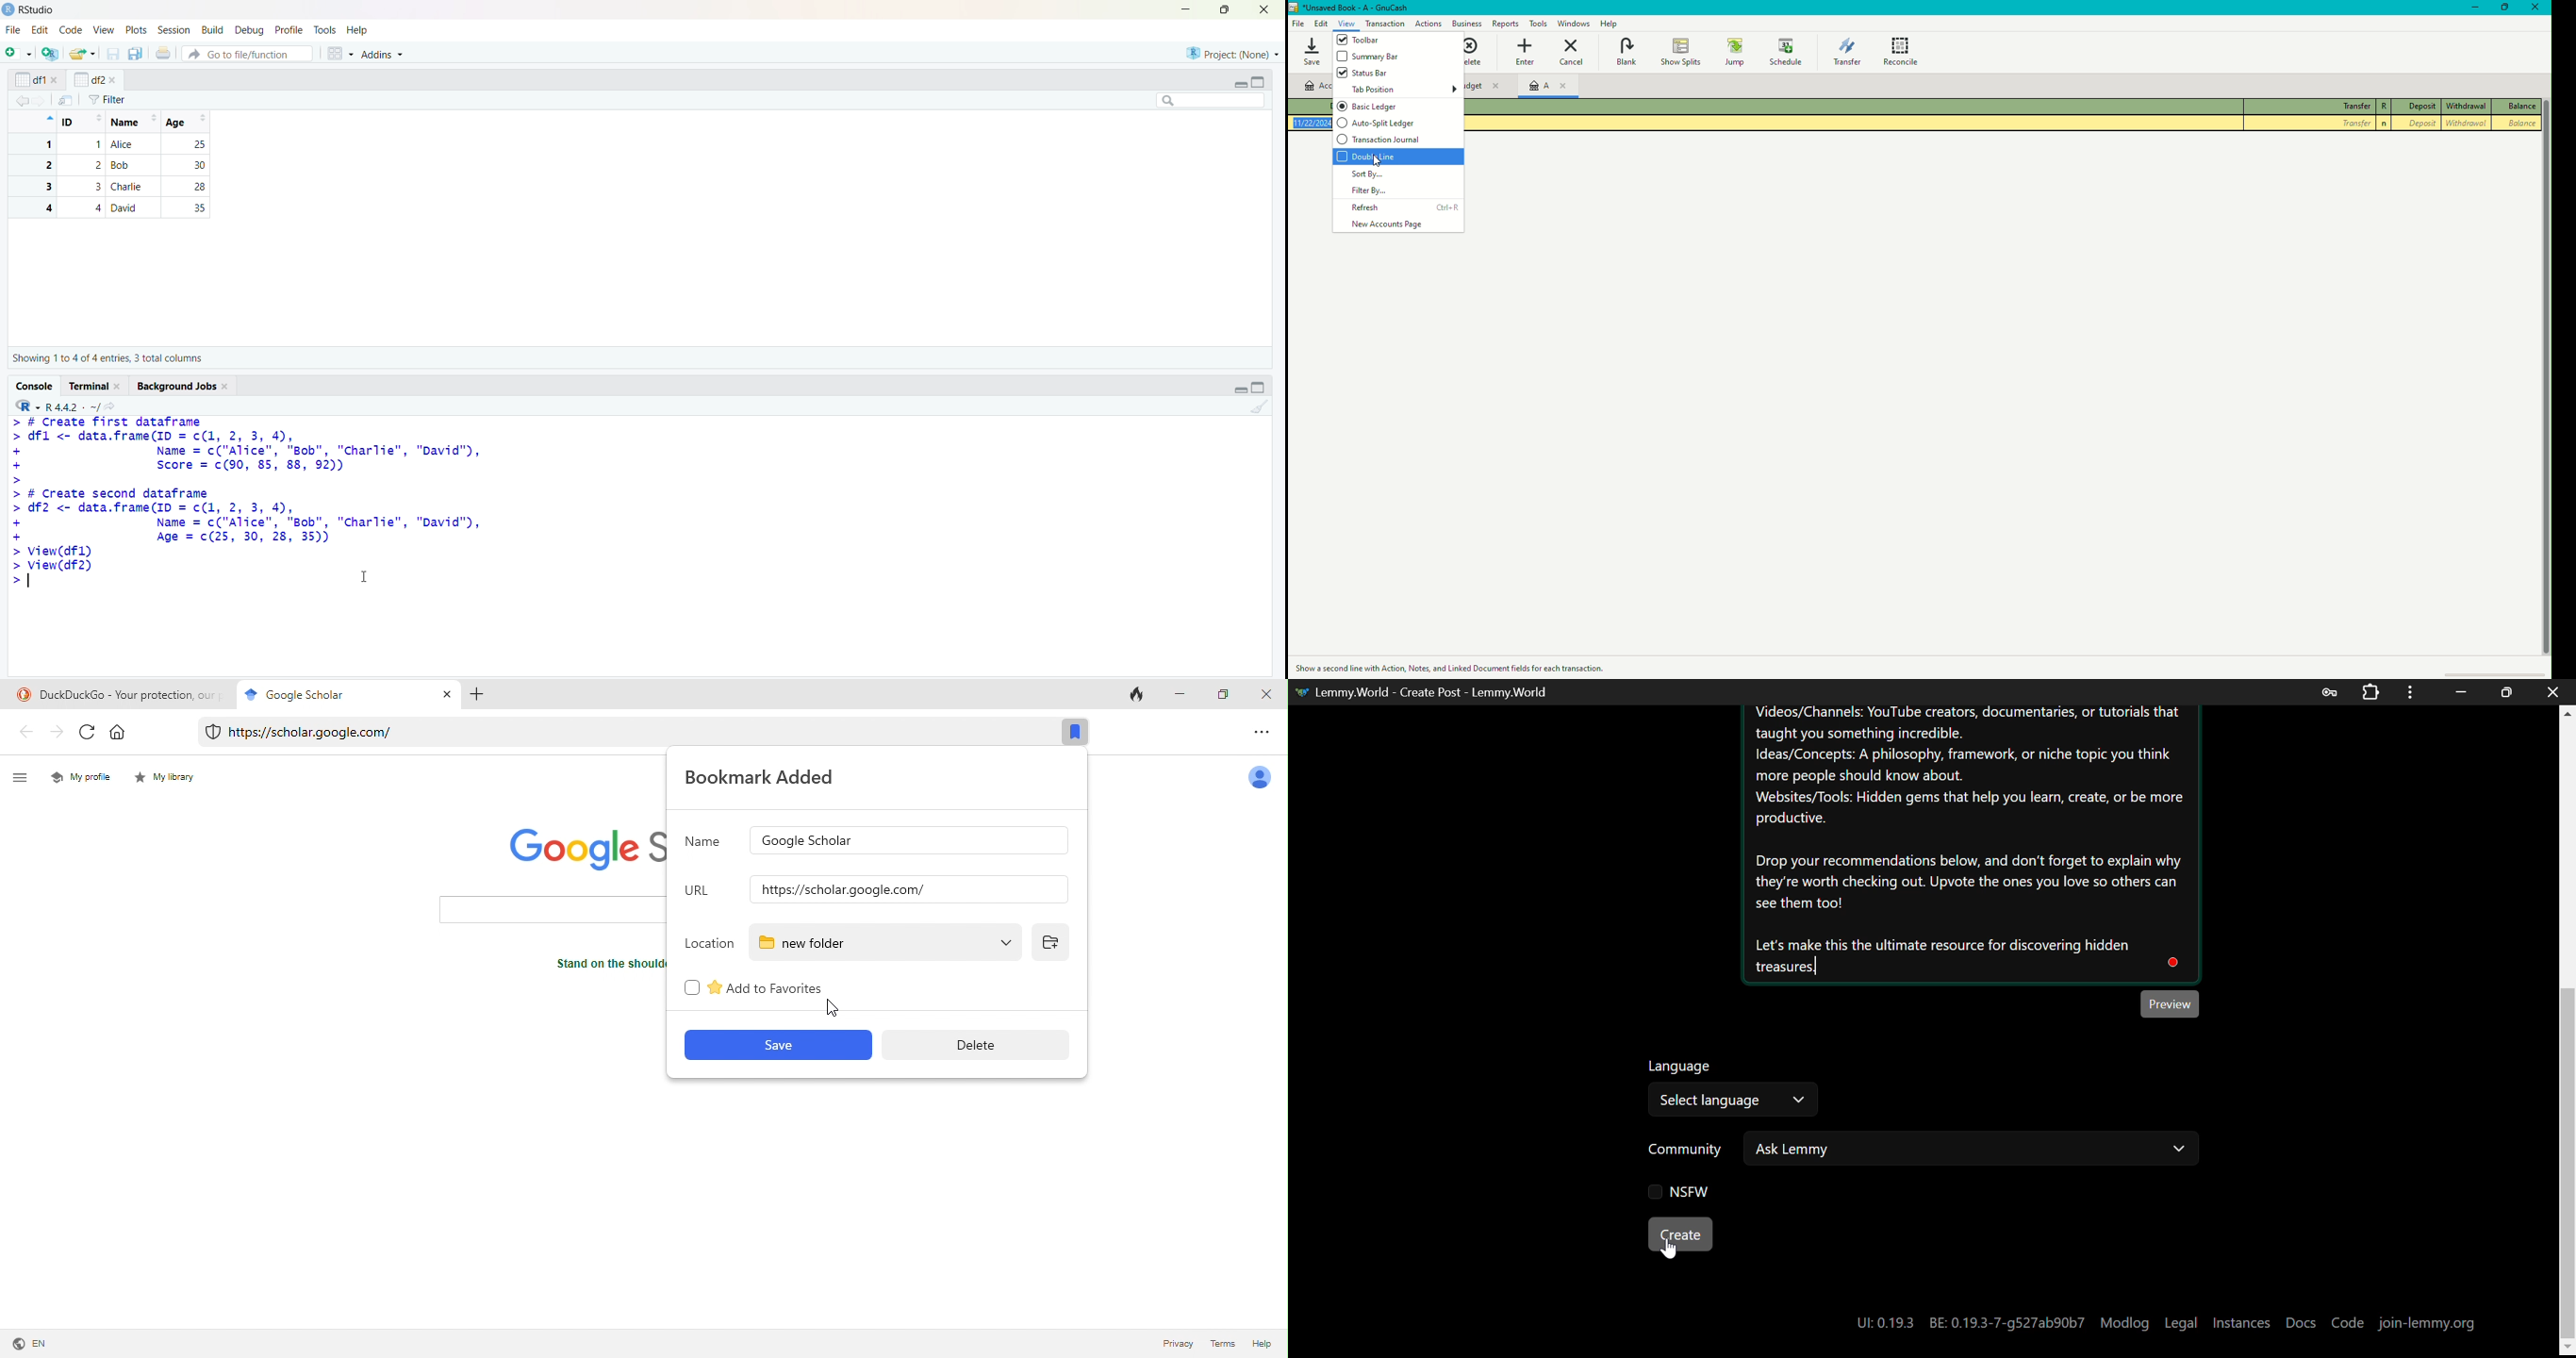 The image size is (2576, 1372). Describe the element at coordinates (248, 54) in the screenshot. I see `Go to file/function` at that location.